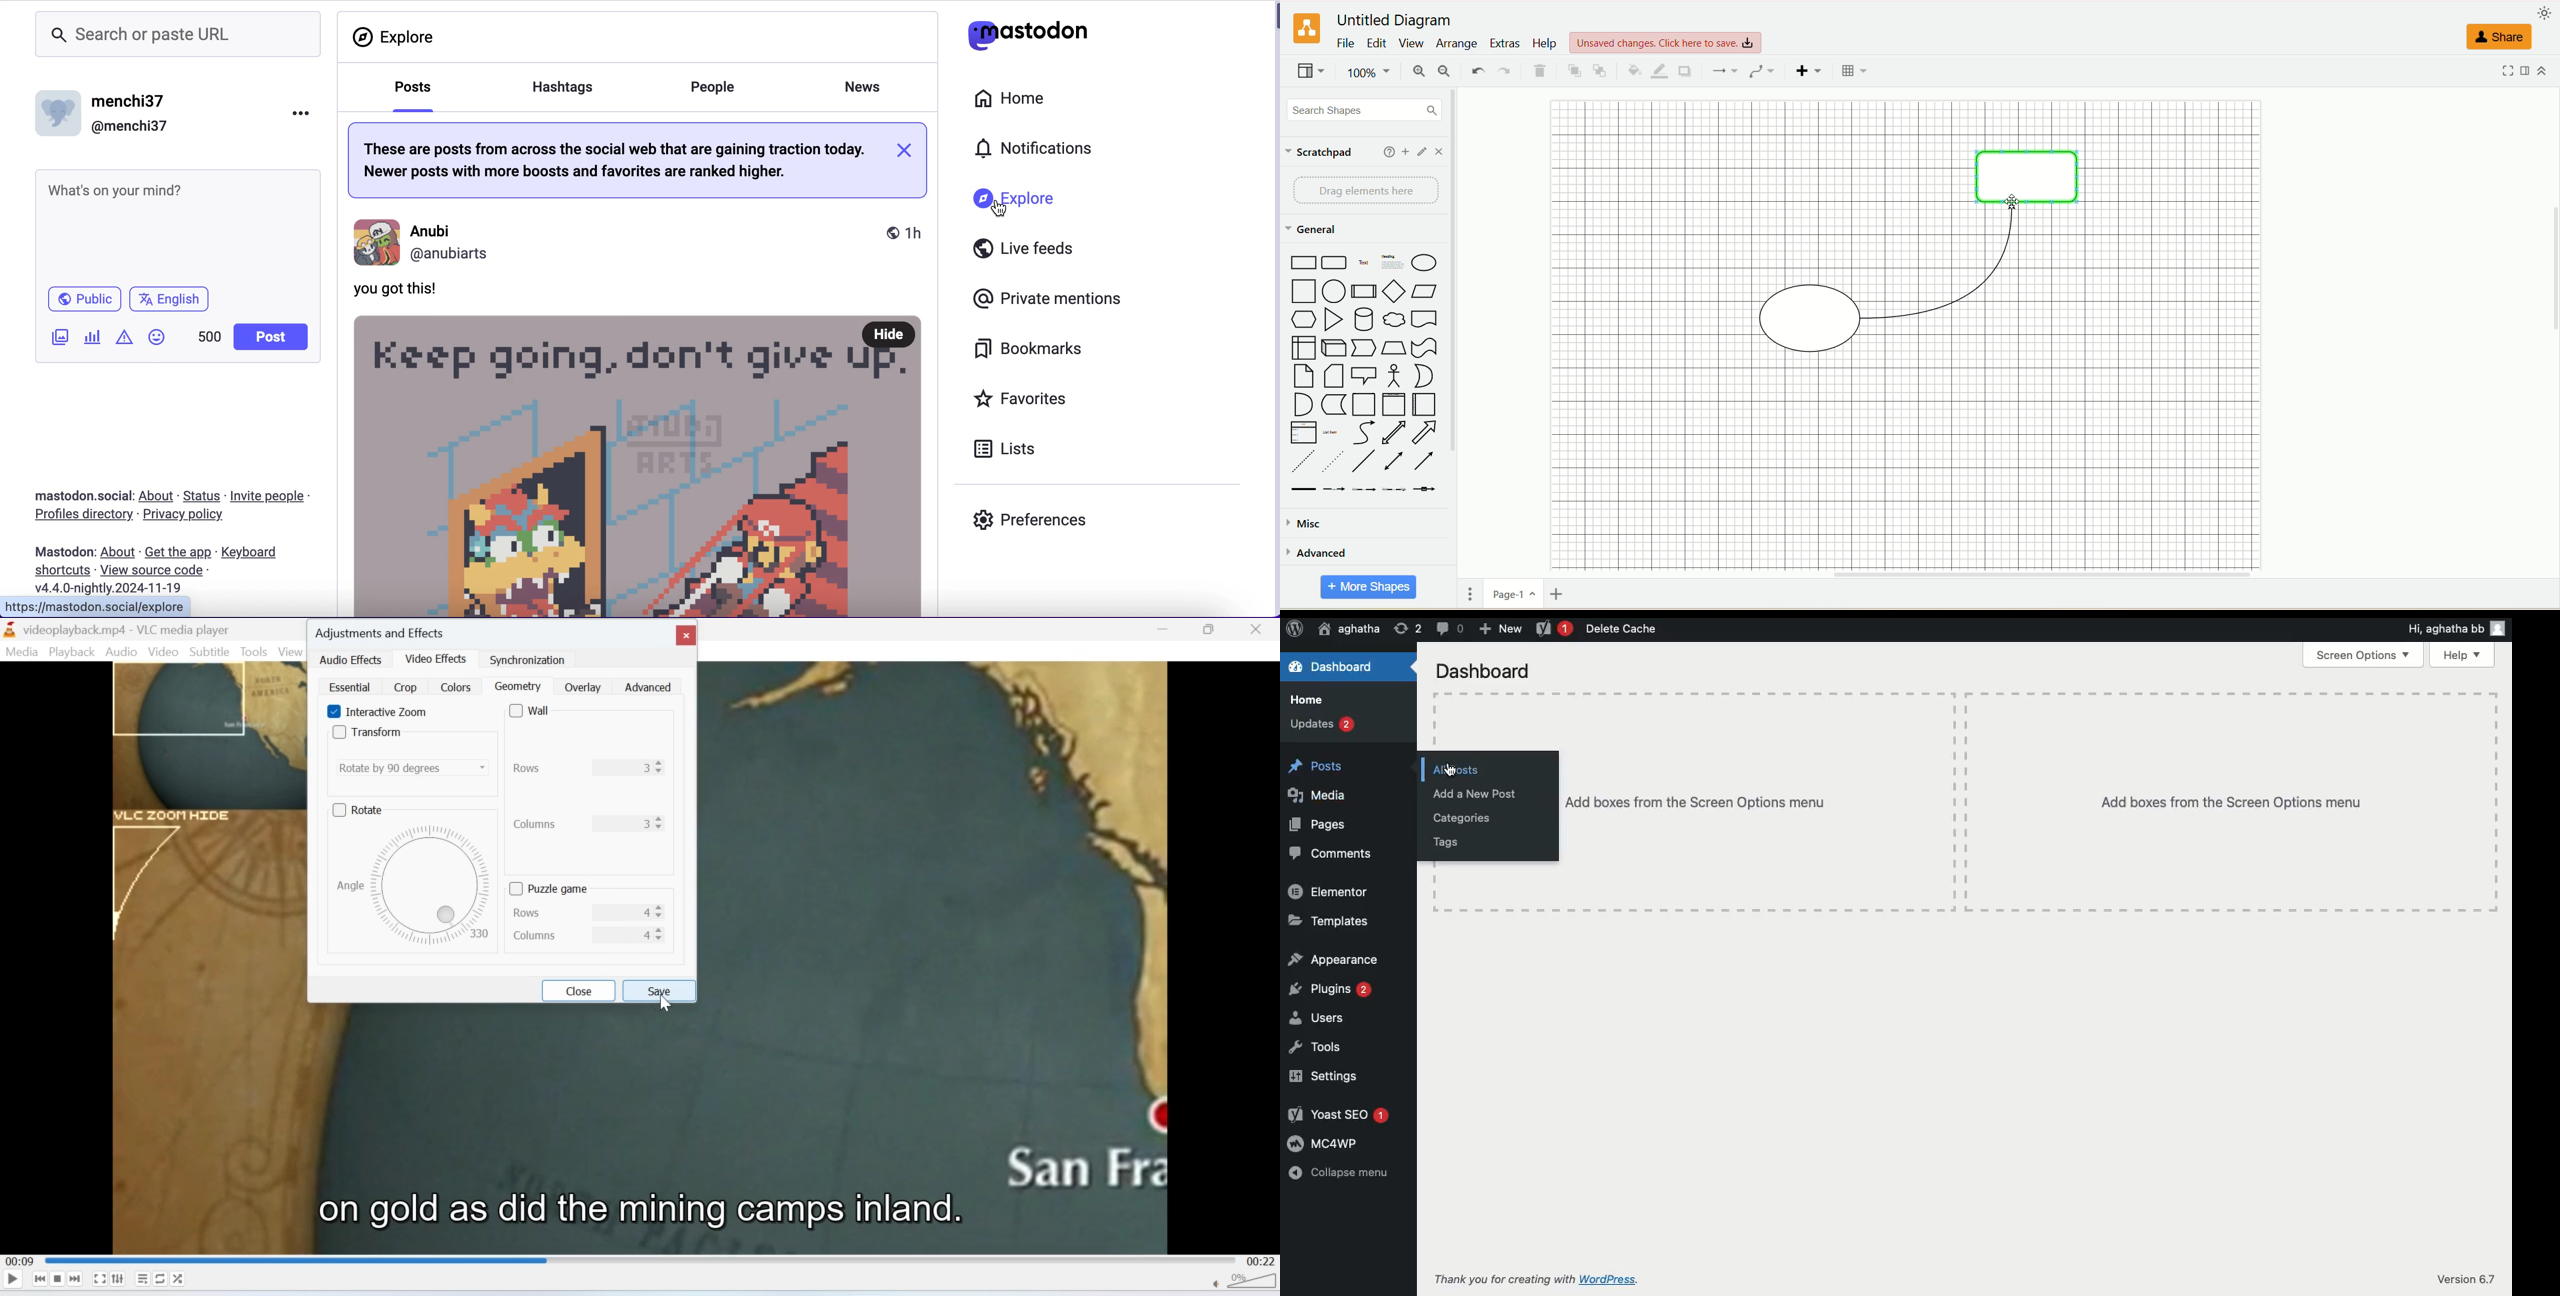 Image resolution: width=2576 pixels, height=1316 pixels. Describe the element at coordinates (346, 688) in the screenshot. I see `essential` at that location.